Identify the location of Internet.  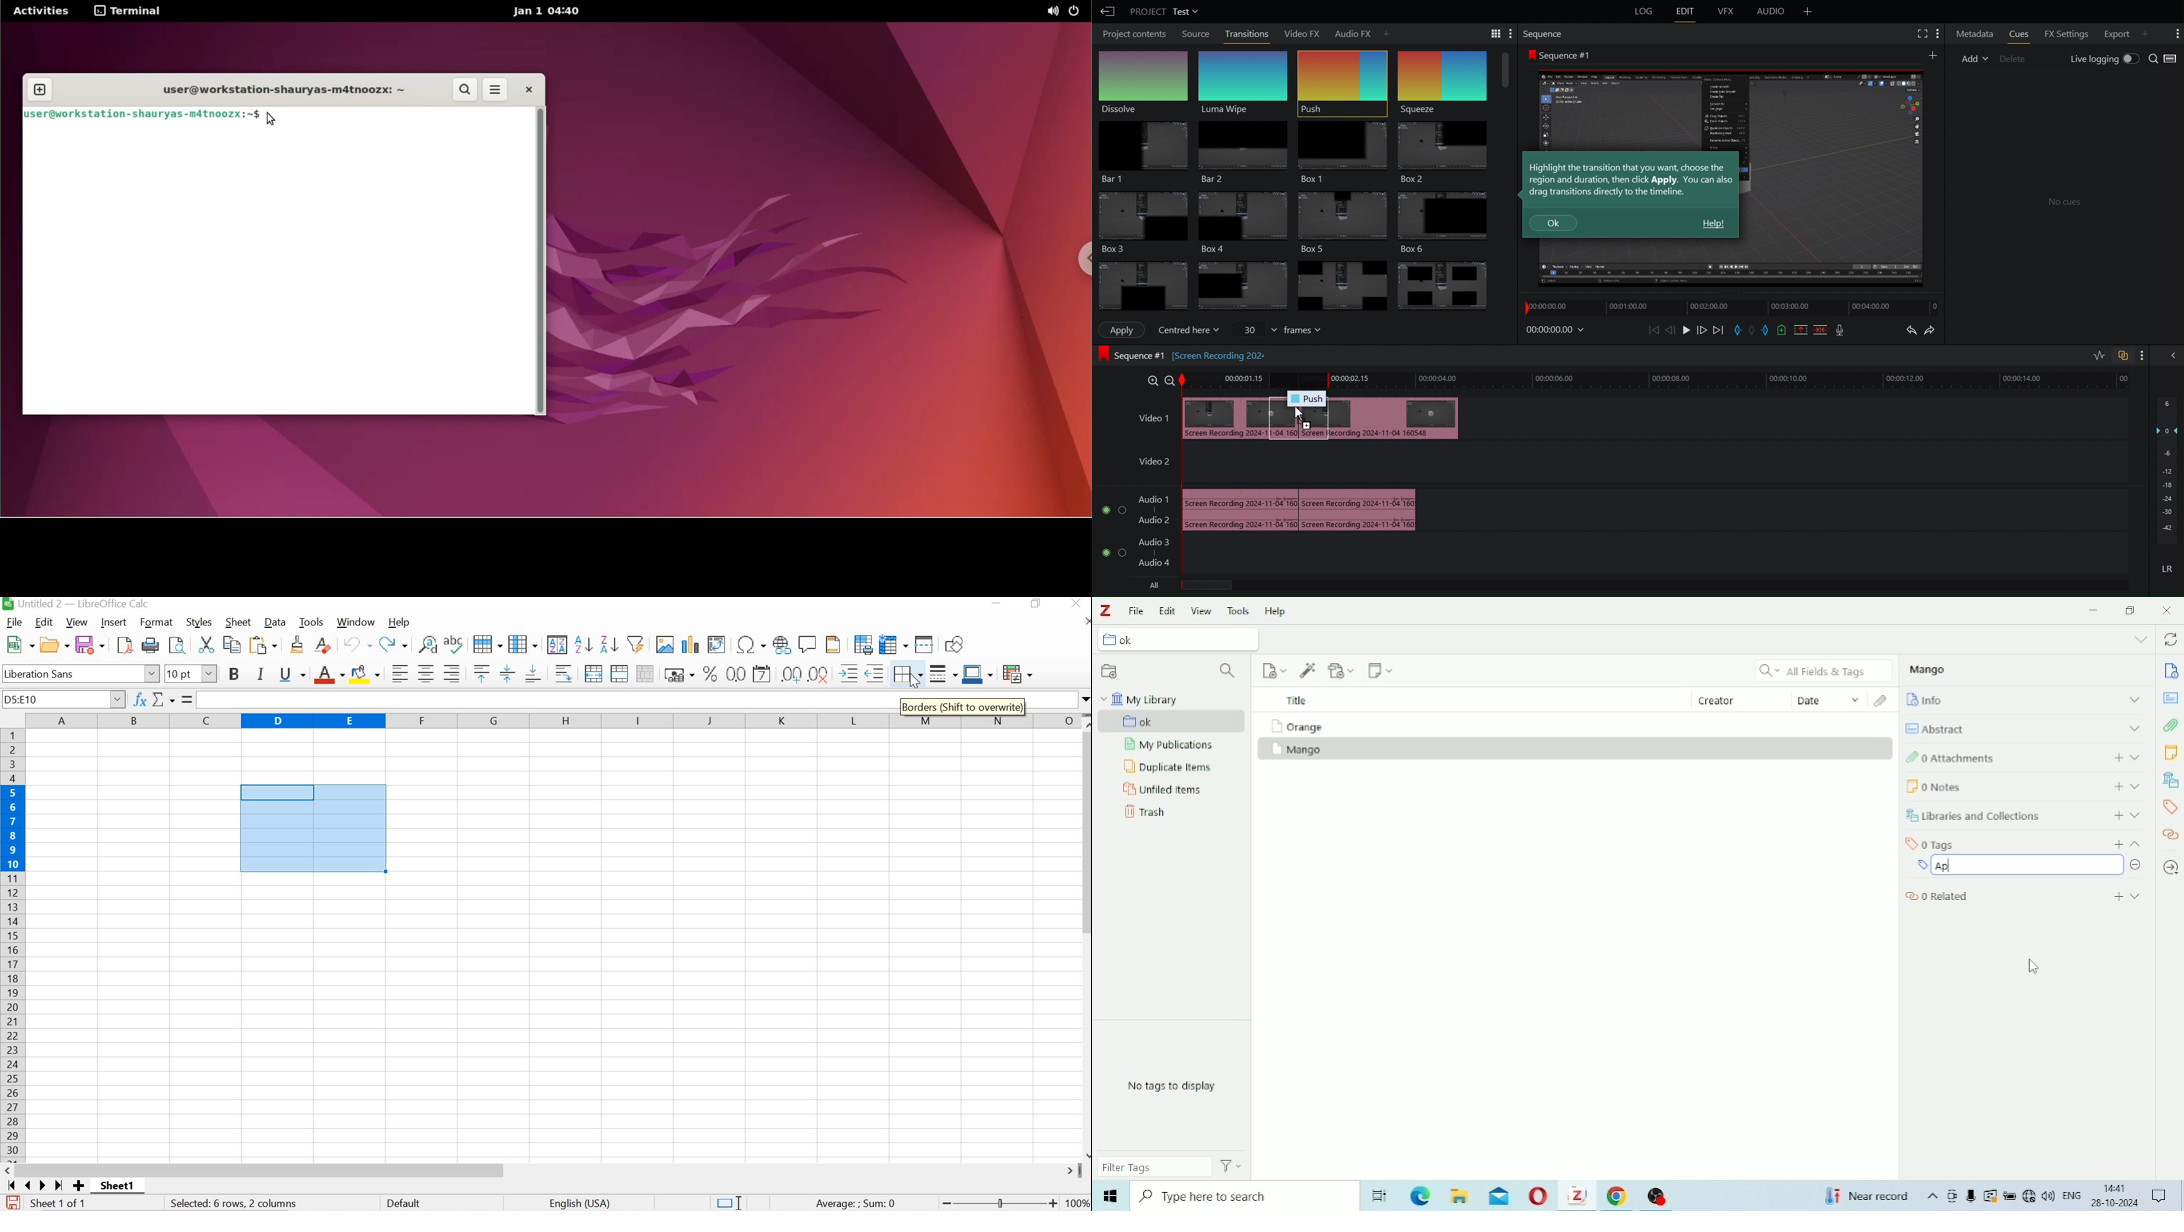
(2029, 1197).